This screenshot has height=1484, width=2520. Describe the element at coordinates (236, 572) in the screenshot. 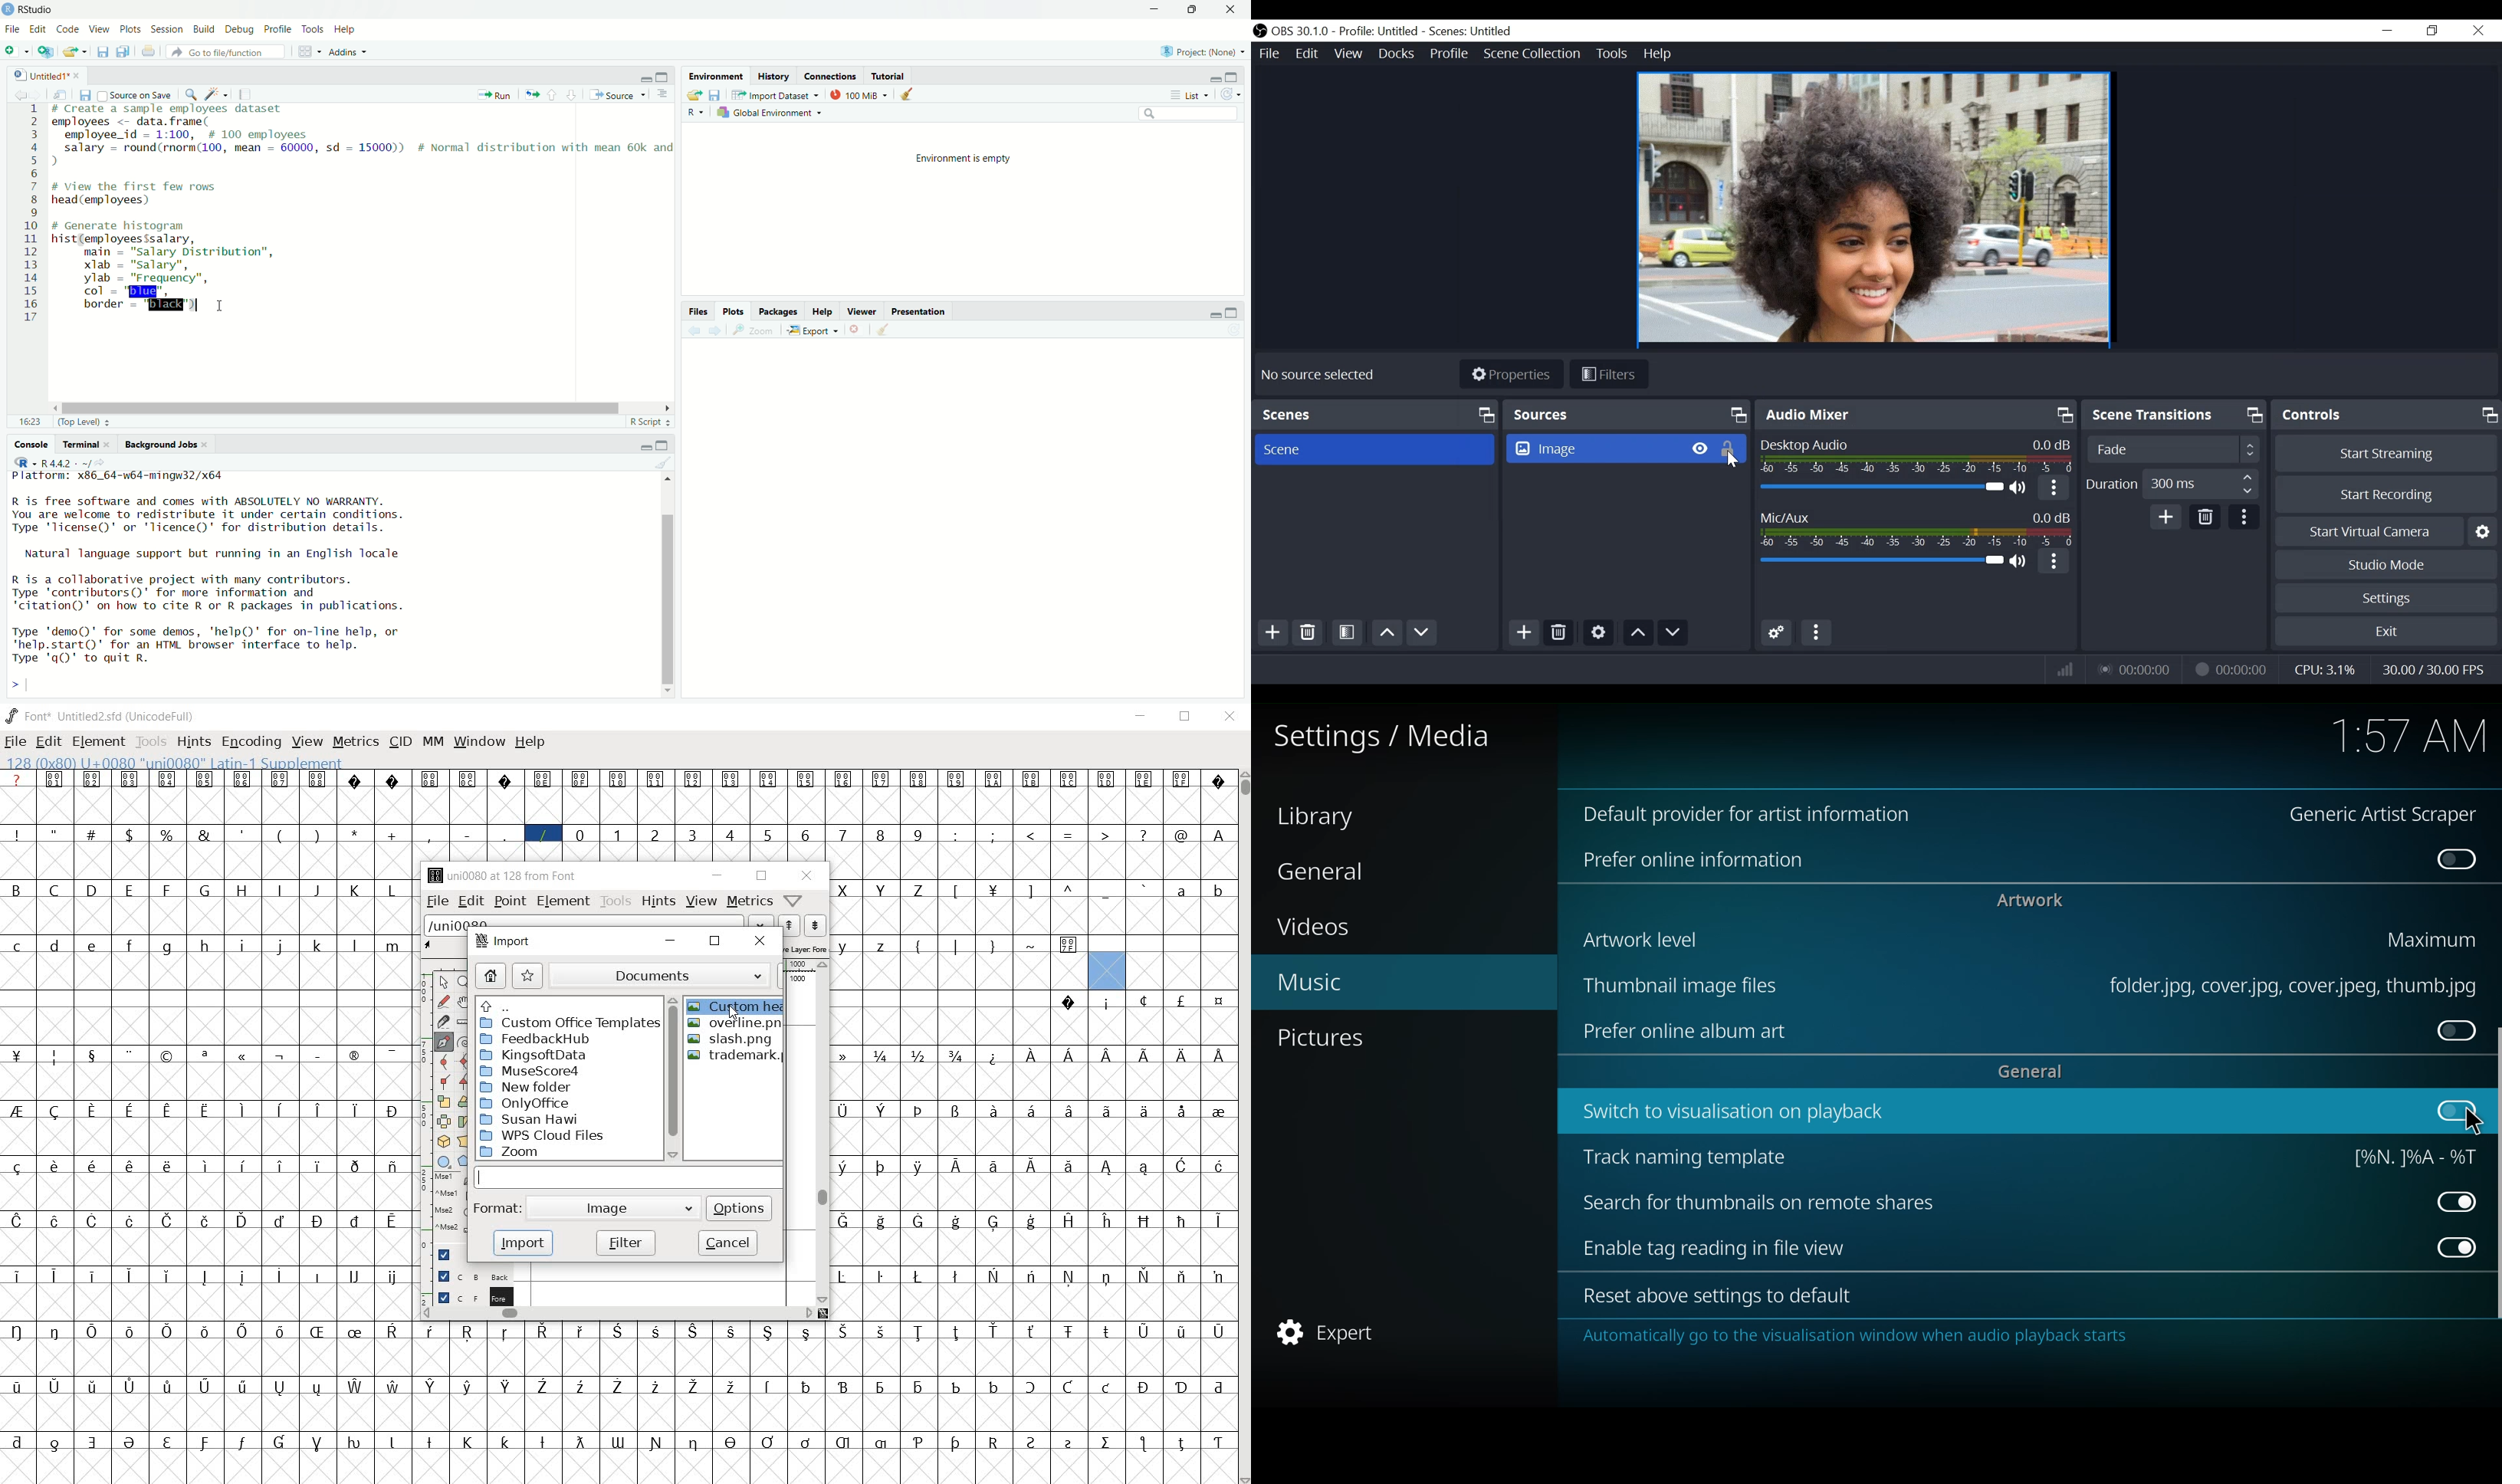

I see `Platform: x86_64-w64-mingw32/x64 R is free software and comes with ABSOLUTELY NO WARRANTY.You are welcome to redistribute it under certain conditions.Type 'license()' or 'licence()' for distribution details.Natural language support but running in an English localeR is a collaborative project with many contributors.Type 'contributors()' for more information and"citation()' on how to cite R or R packages in publications.Type 'demo()' for some demos, 'help()' for on-line help, or'help.start()' for an HTML browser interface to help.Type 'q()' to quit R.` at that location.